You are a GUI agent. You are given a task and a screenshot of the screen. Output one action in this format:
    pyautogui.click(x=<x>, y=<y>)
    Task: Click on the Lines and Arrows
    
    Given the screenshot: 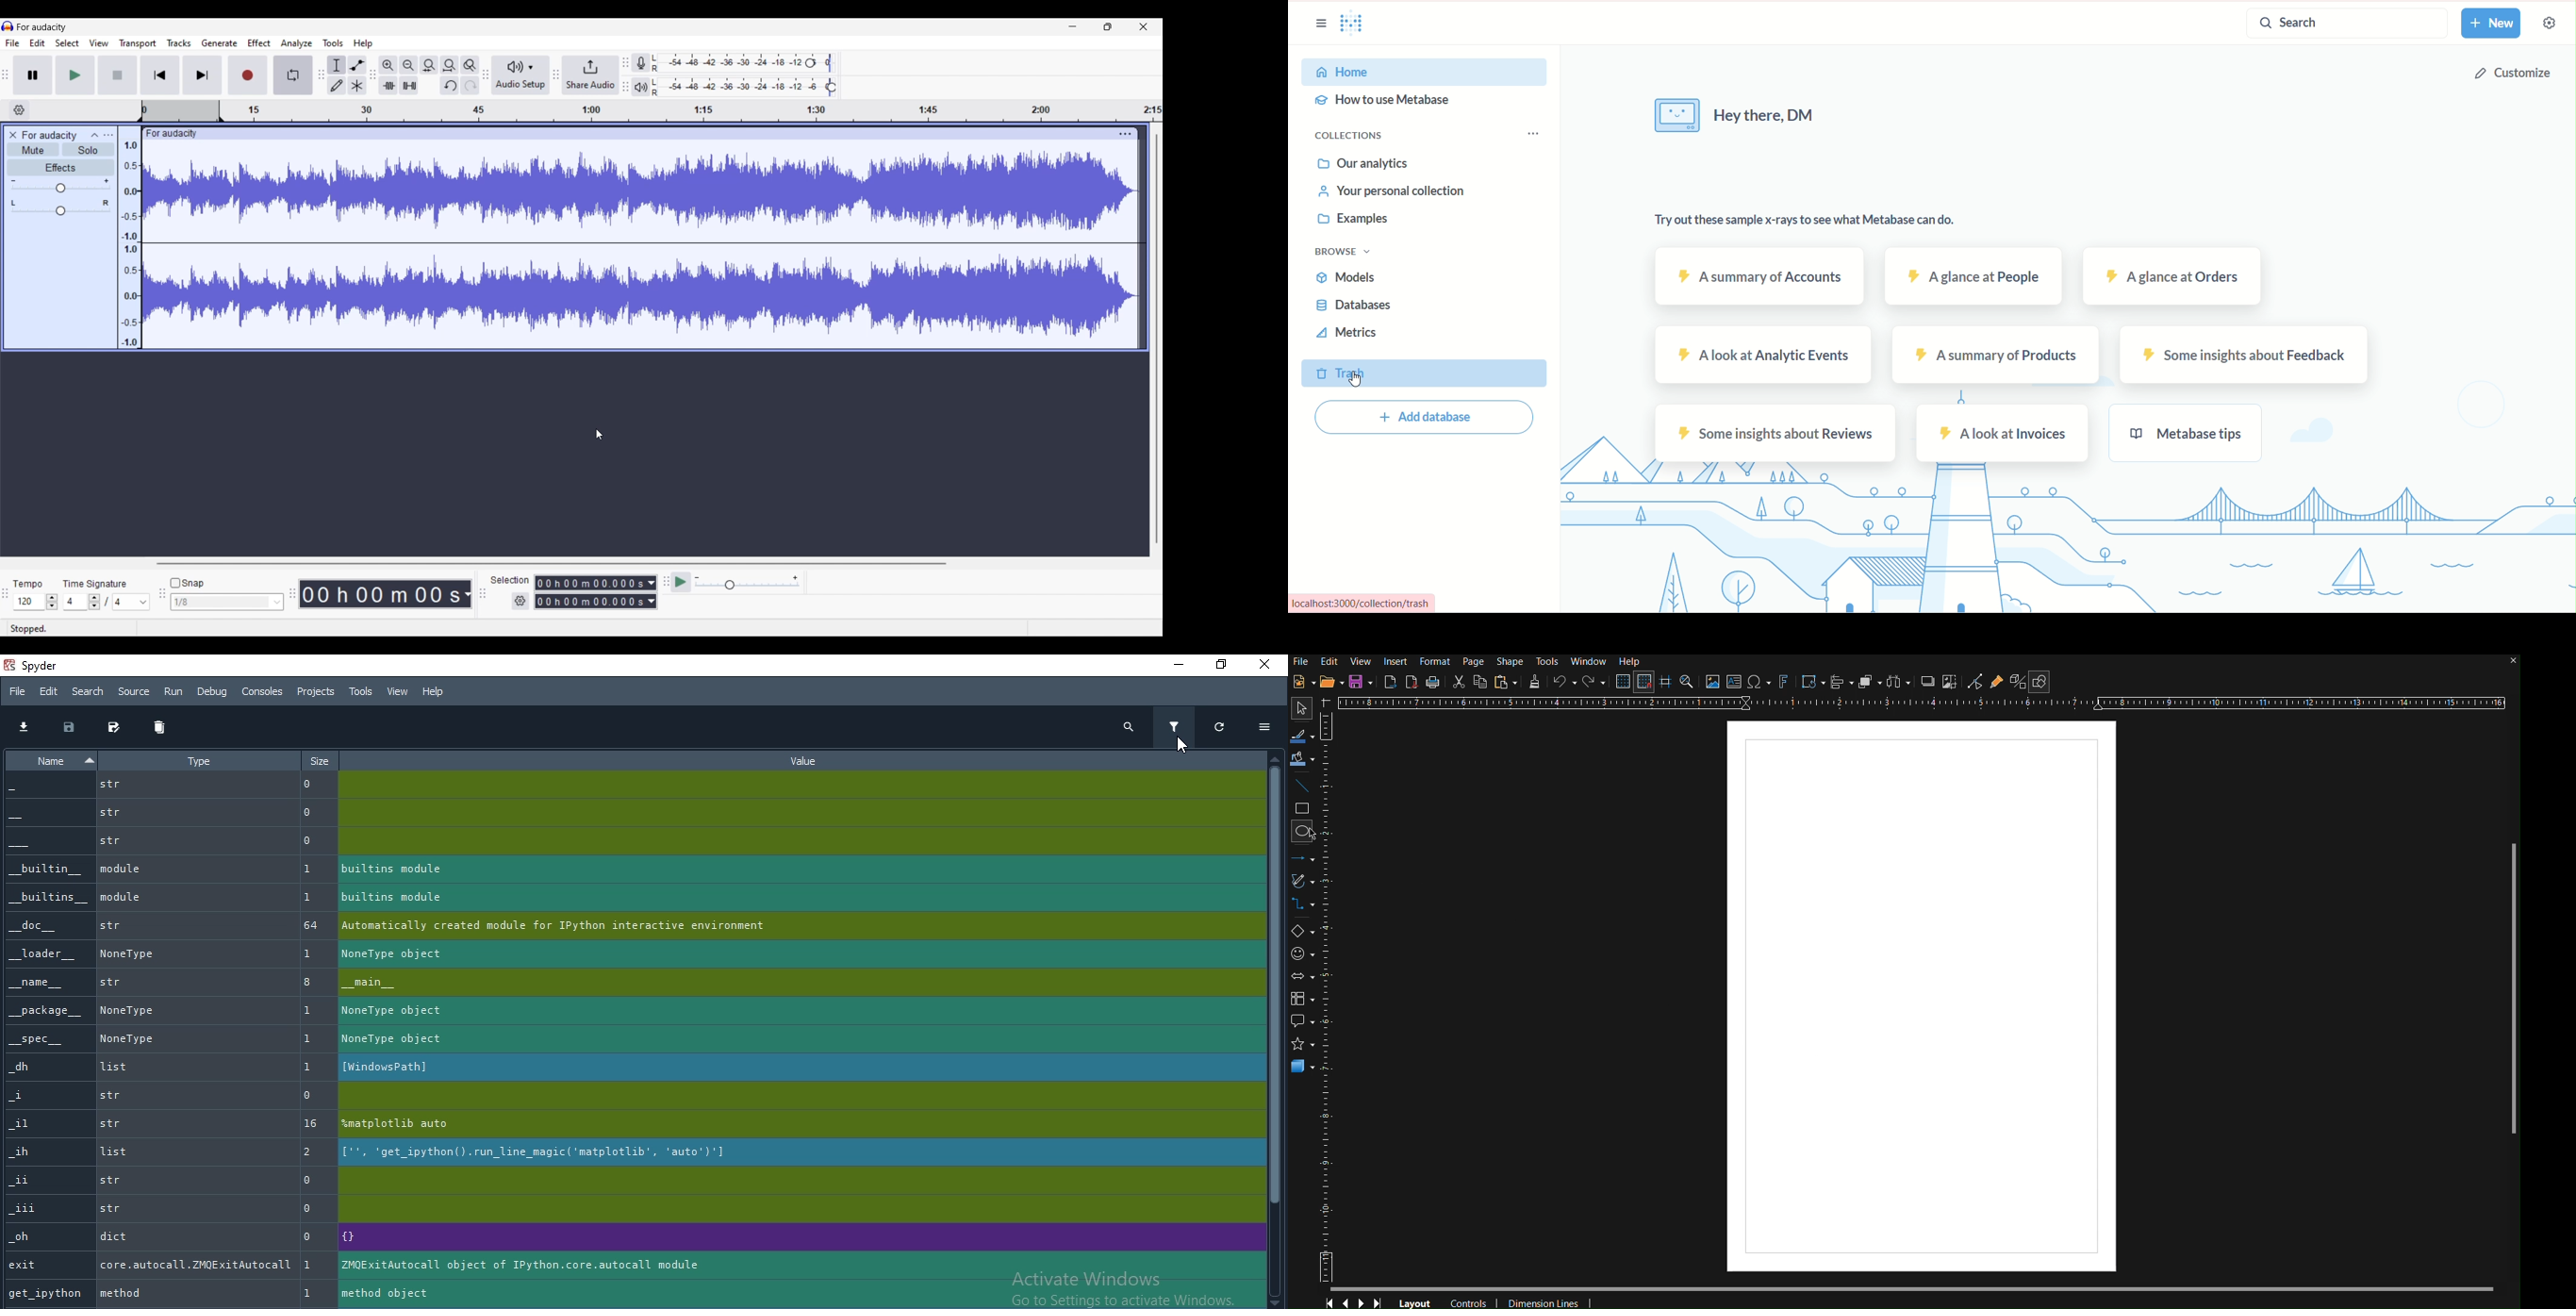 What is the action you would take?
    pyautogui.click(x=1307, y=858)
    